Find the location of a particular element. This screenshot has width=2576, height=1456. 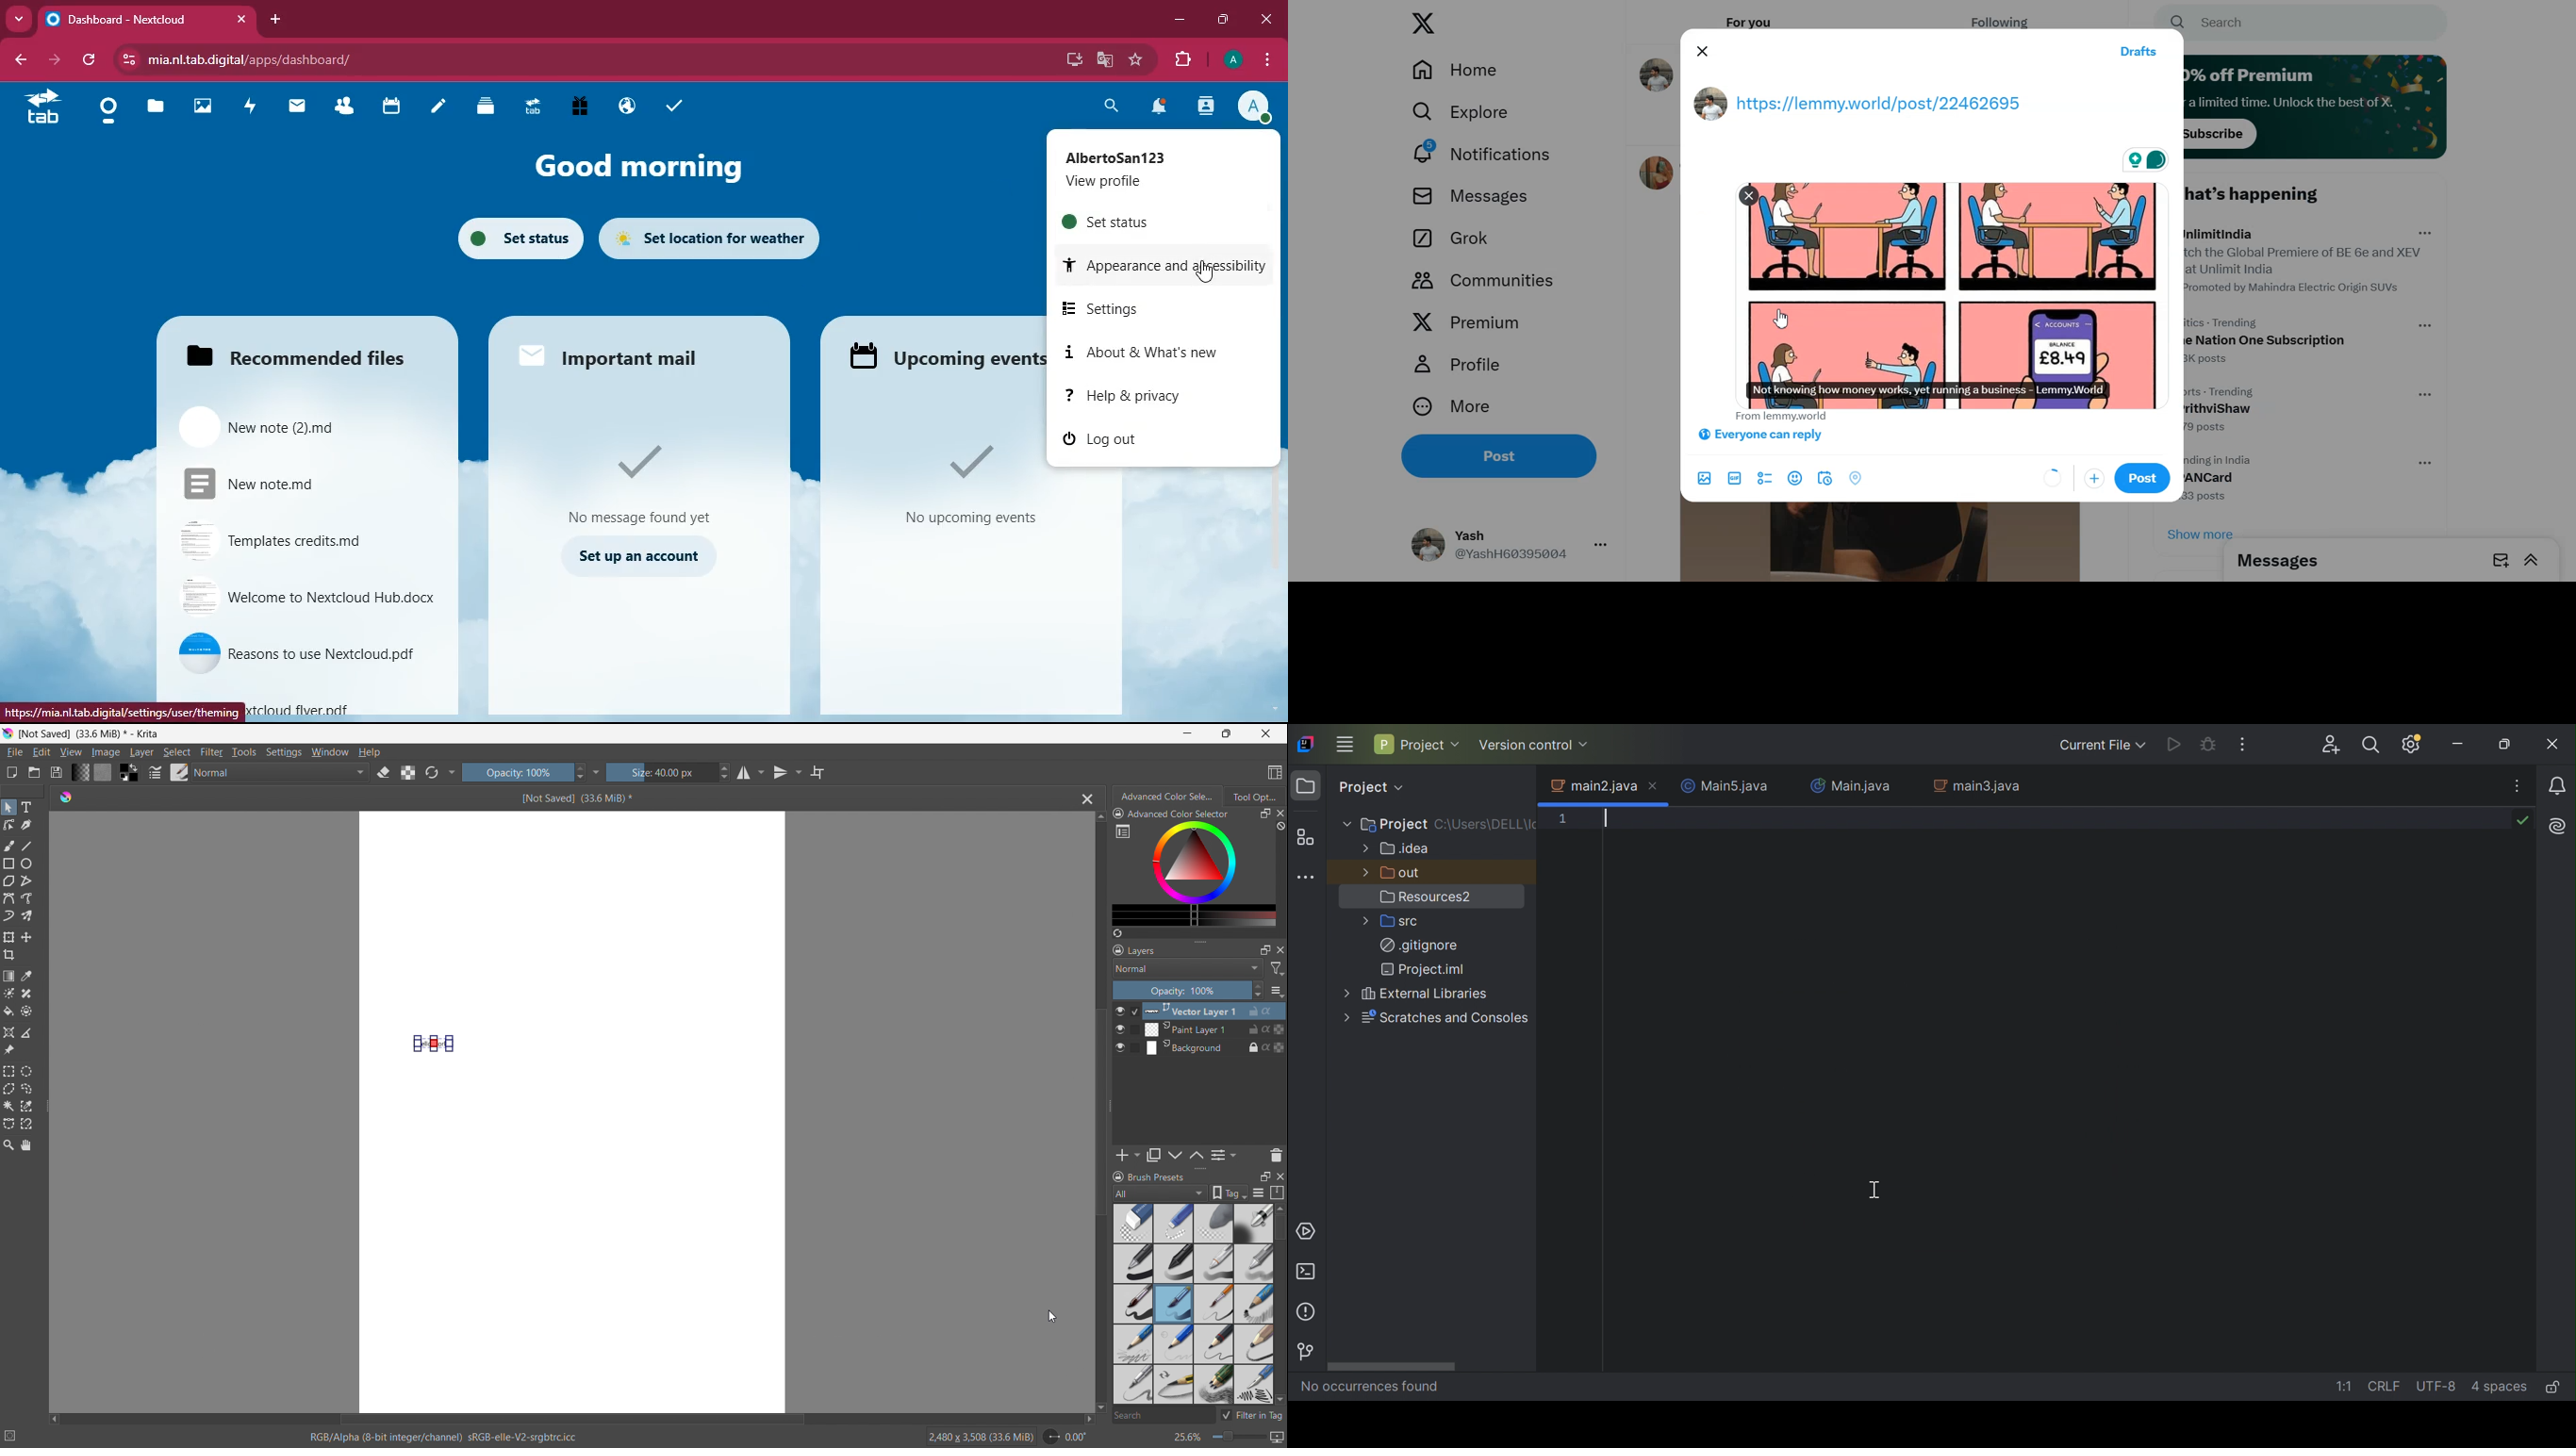

layers is located at coordinates (487, 108).